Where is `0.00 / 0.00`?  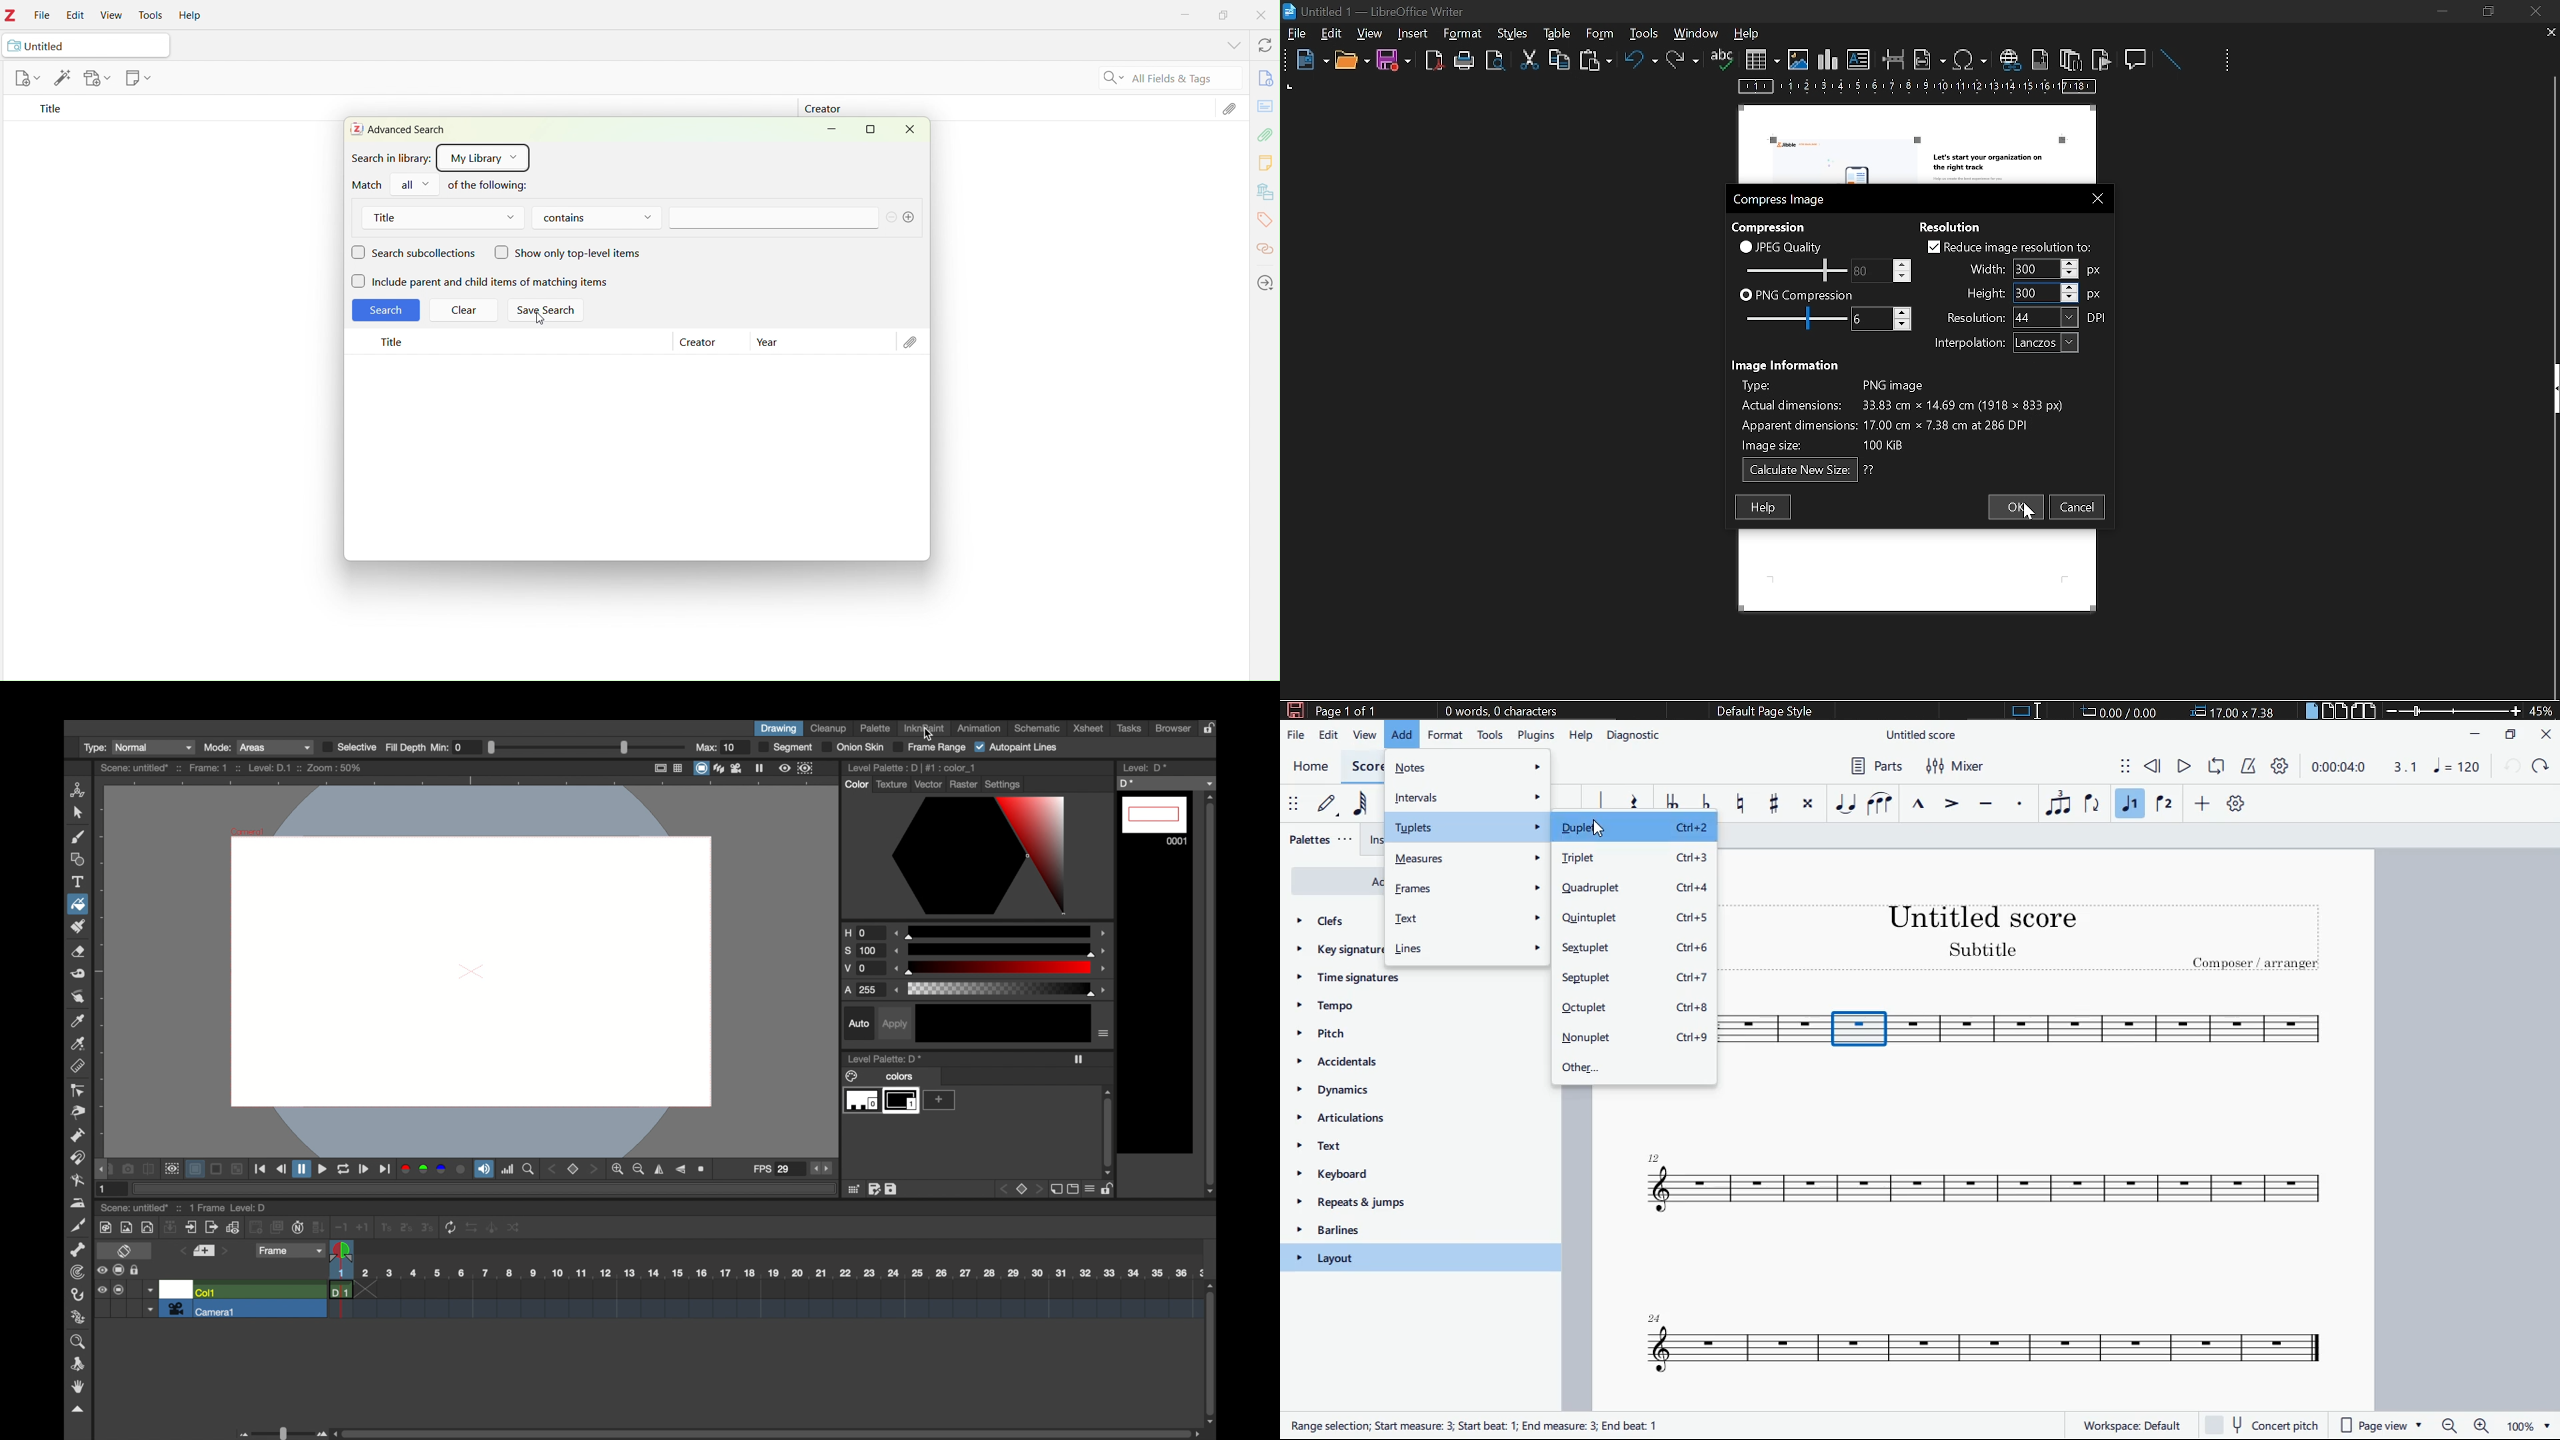 0.00 / 0.00 is located at coordinates (2122, 710).